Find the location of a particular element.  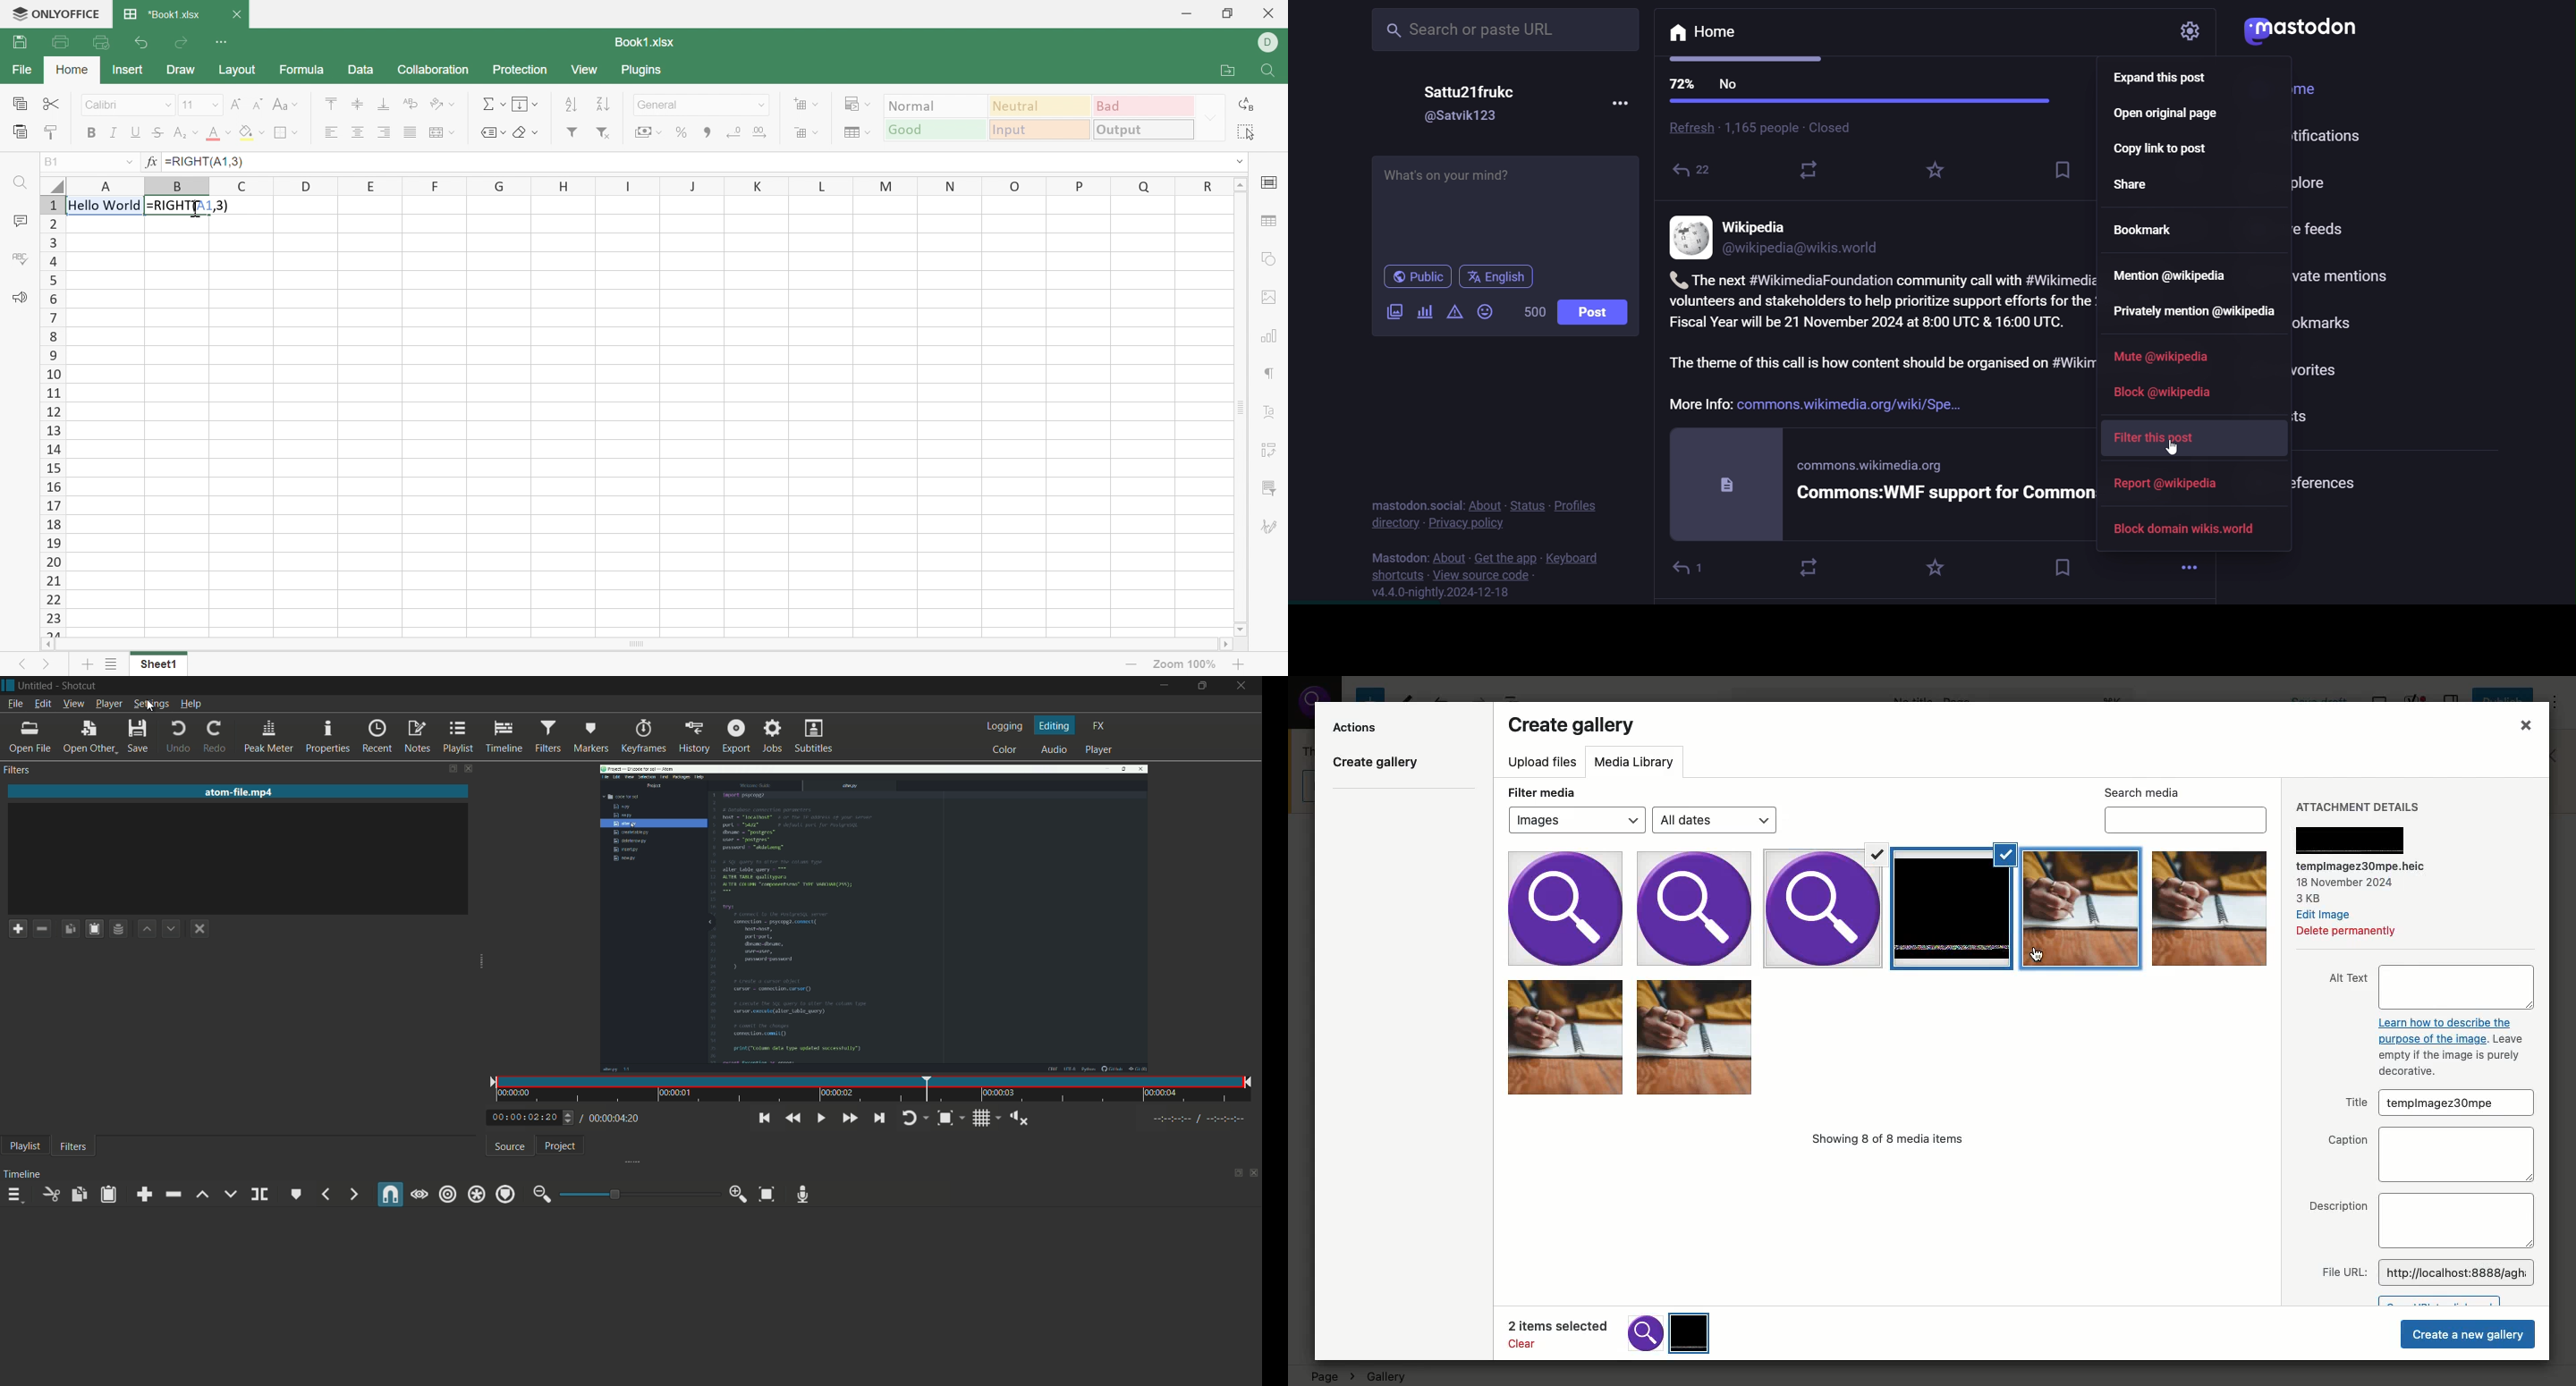

block domain is located at coordinates (2189, 530).